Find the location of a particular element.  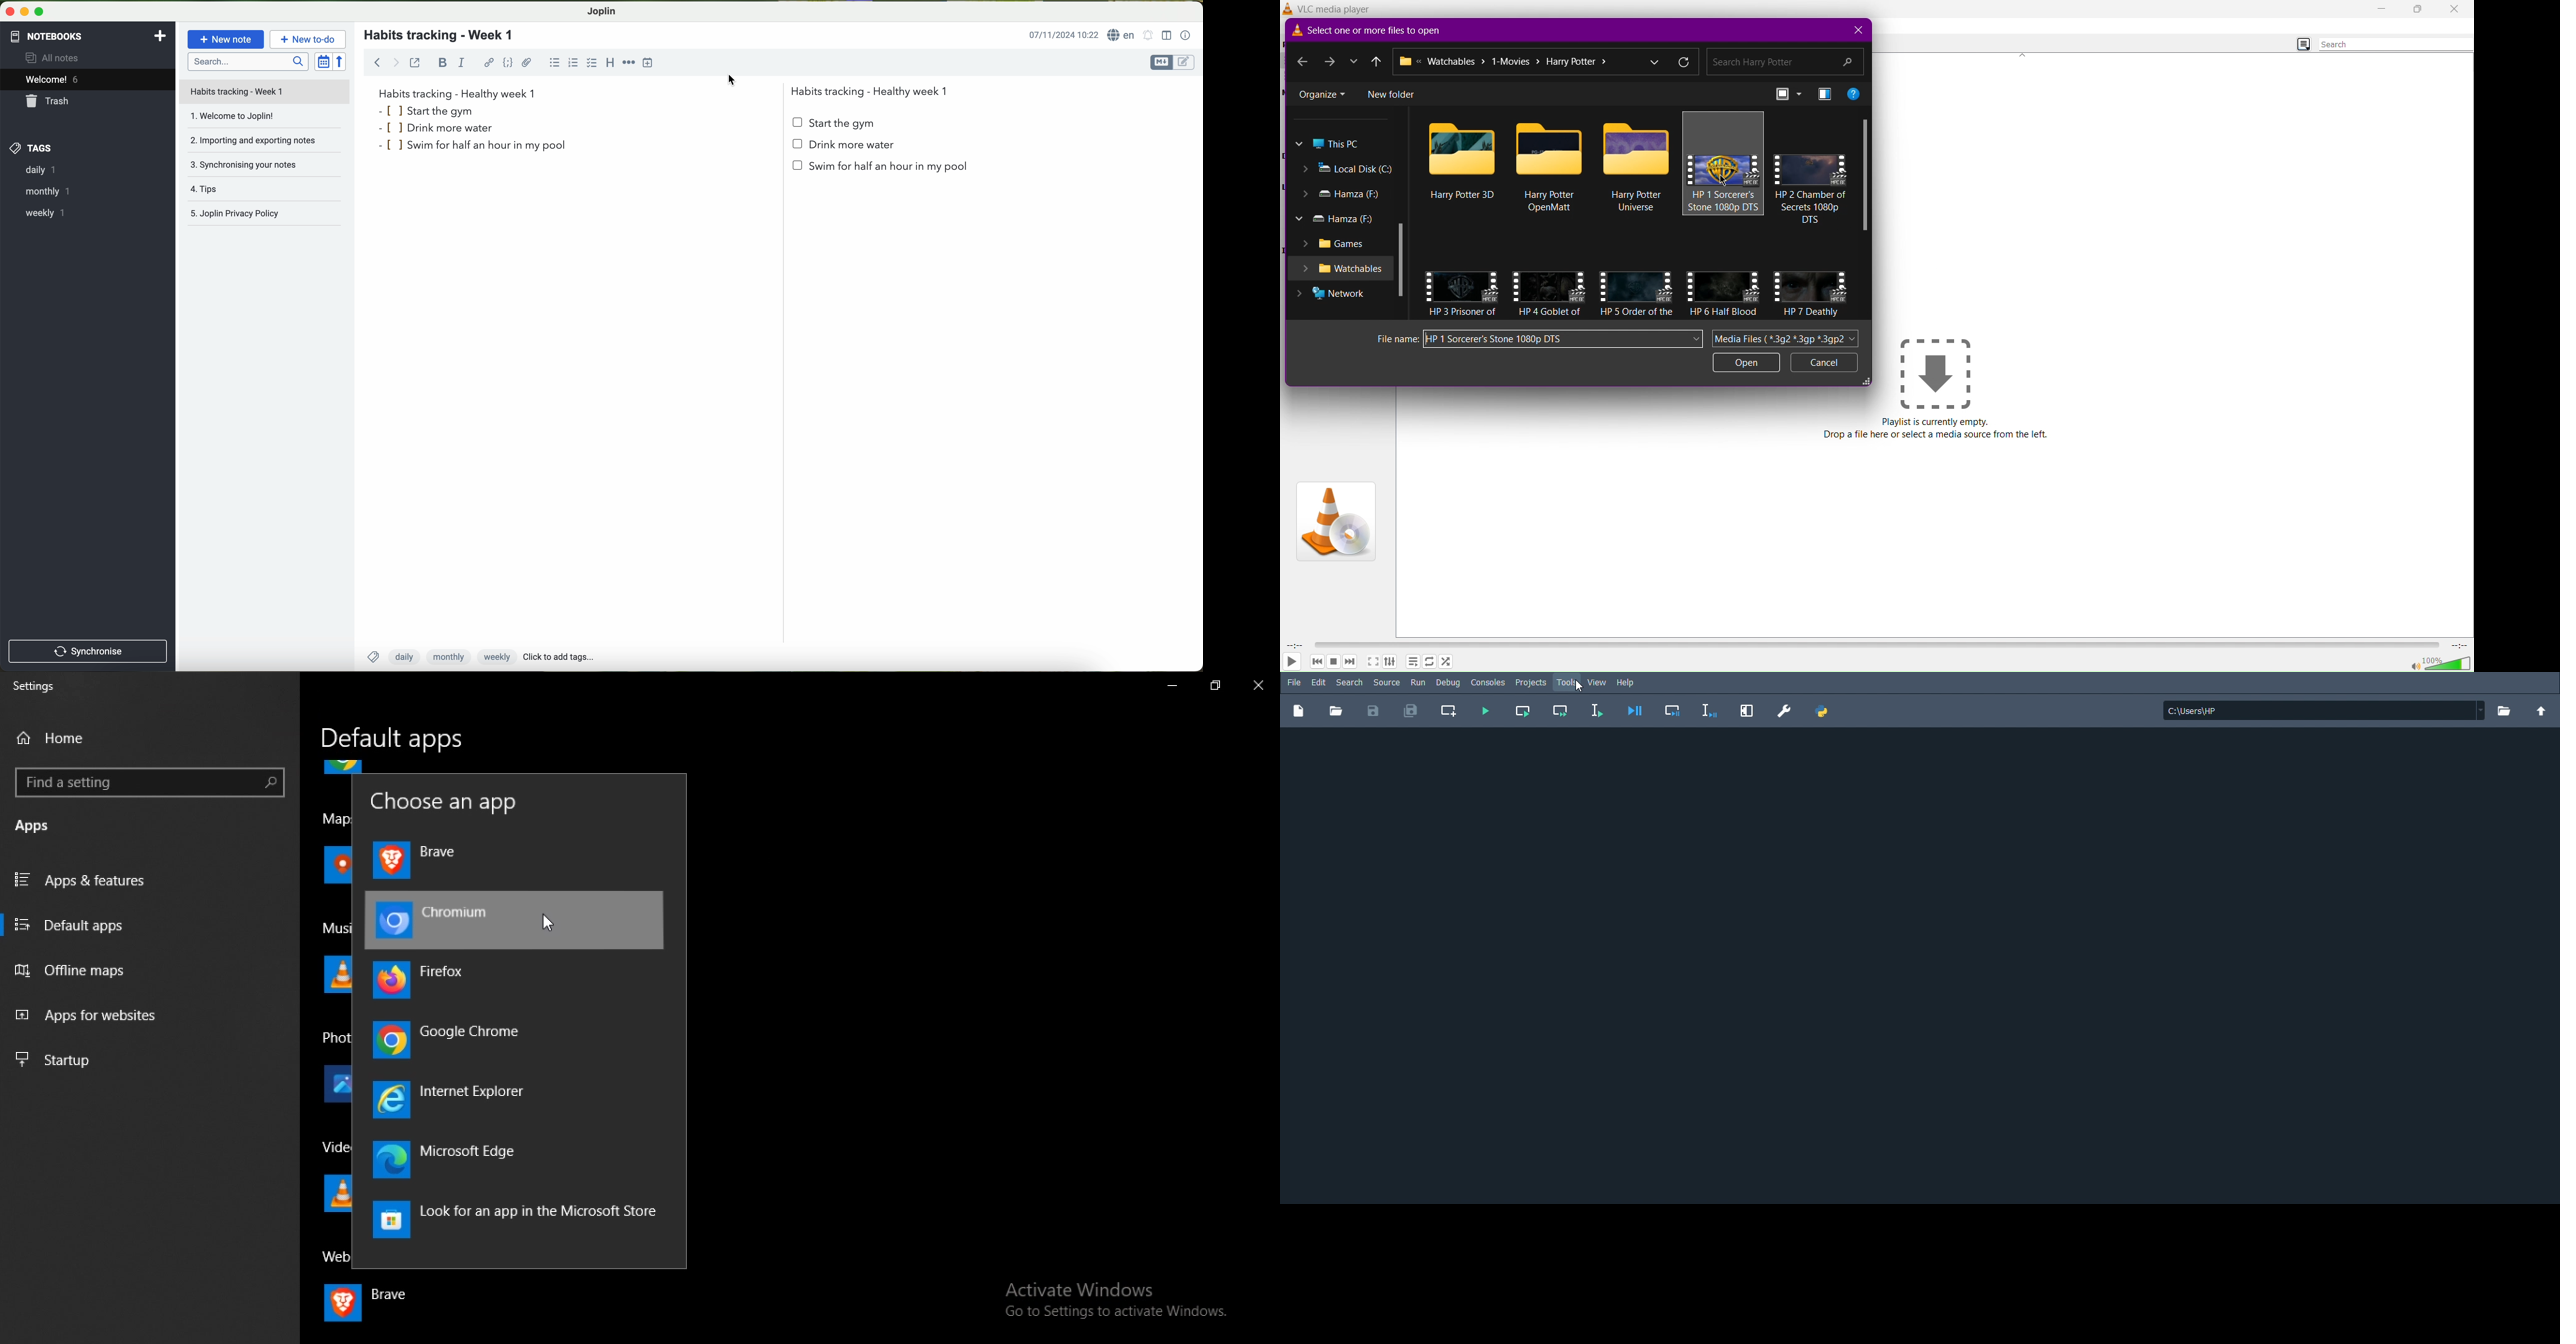

daily is located at coordinates (404, 657).